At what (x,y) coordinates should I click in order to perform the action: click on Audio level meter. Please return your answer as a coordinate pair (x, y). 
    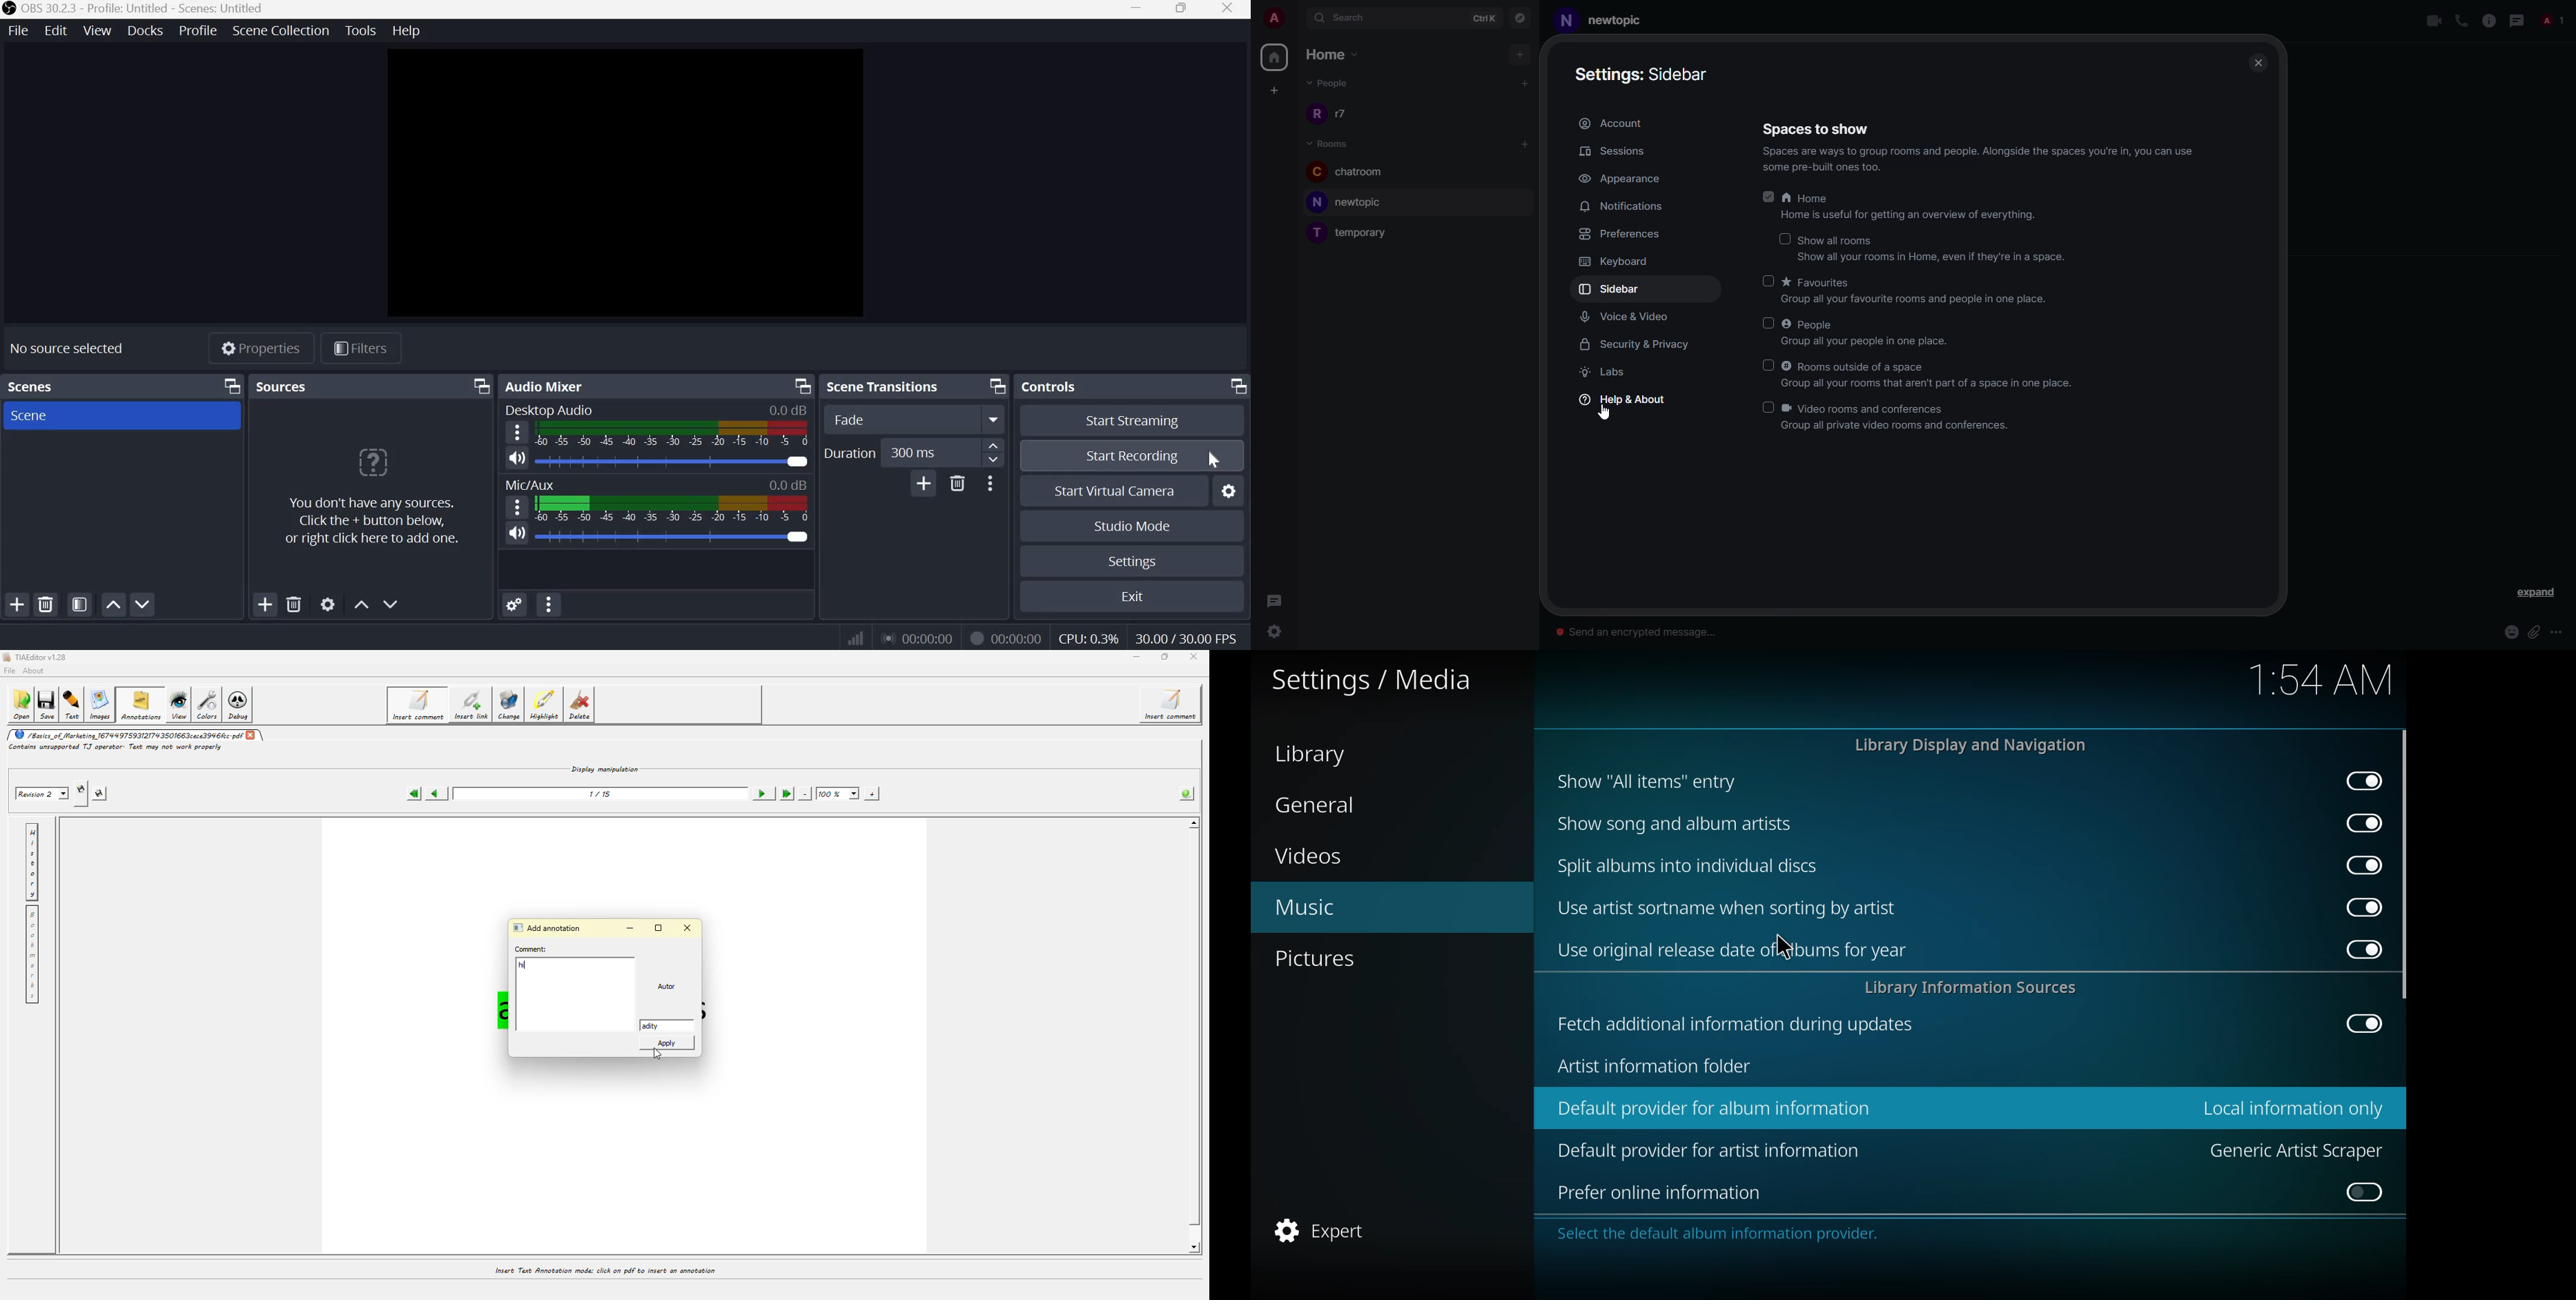
    Looking at the image, I should click on (652, 537).